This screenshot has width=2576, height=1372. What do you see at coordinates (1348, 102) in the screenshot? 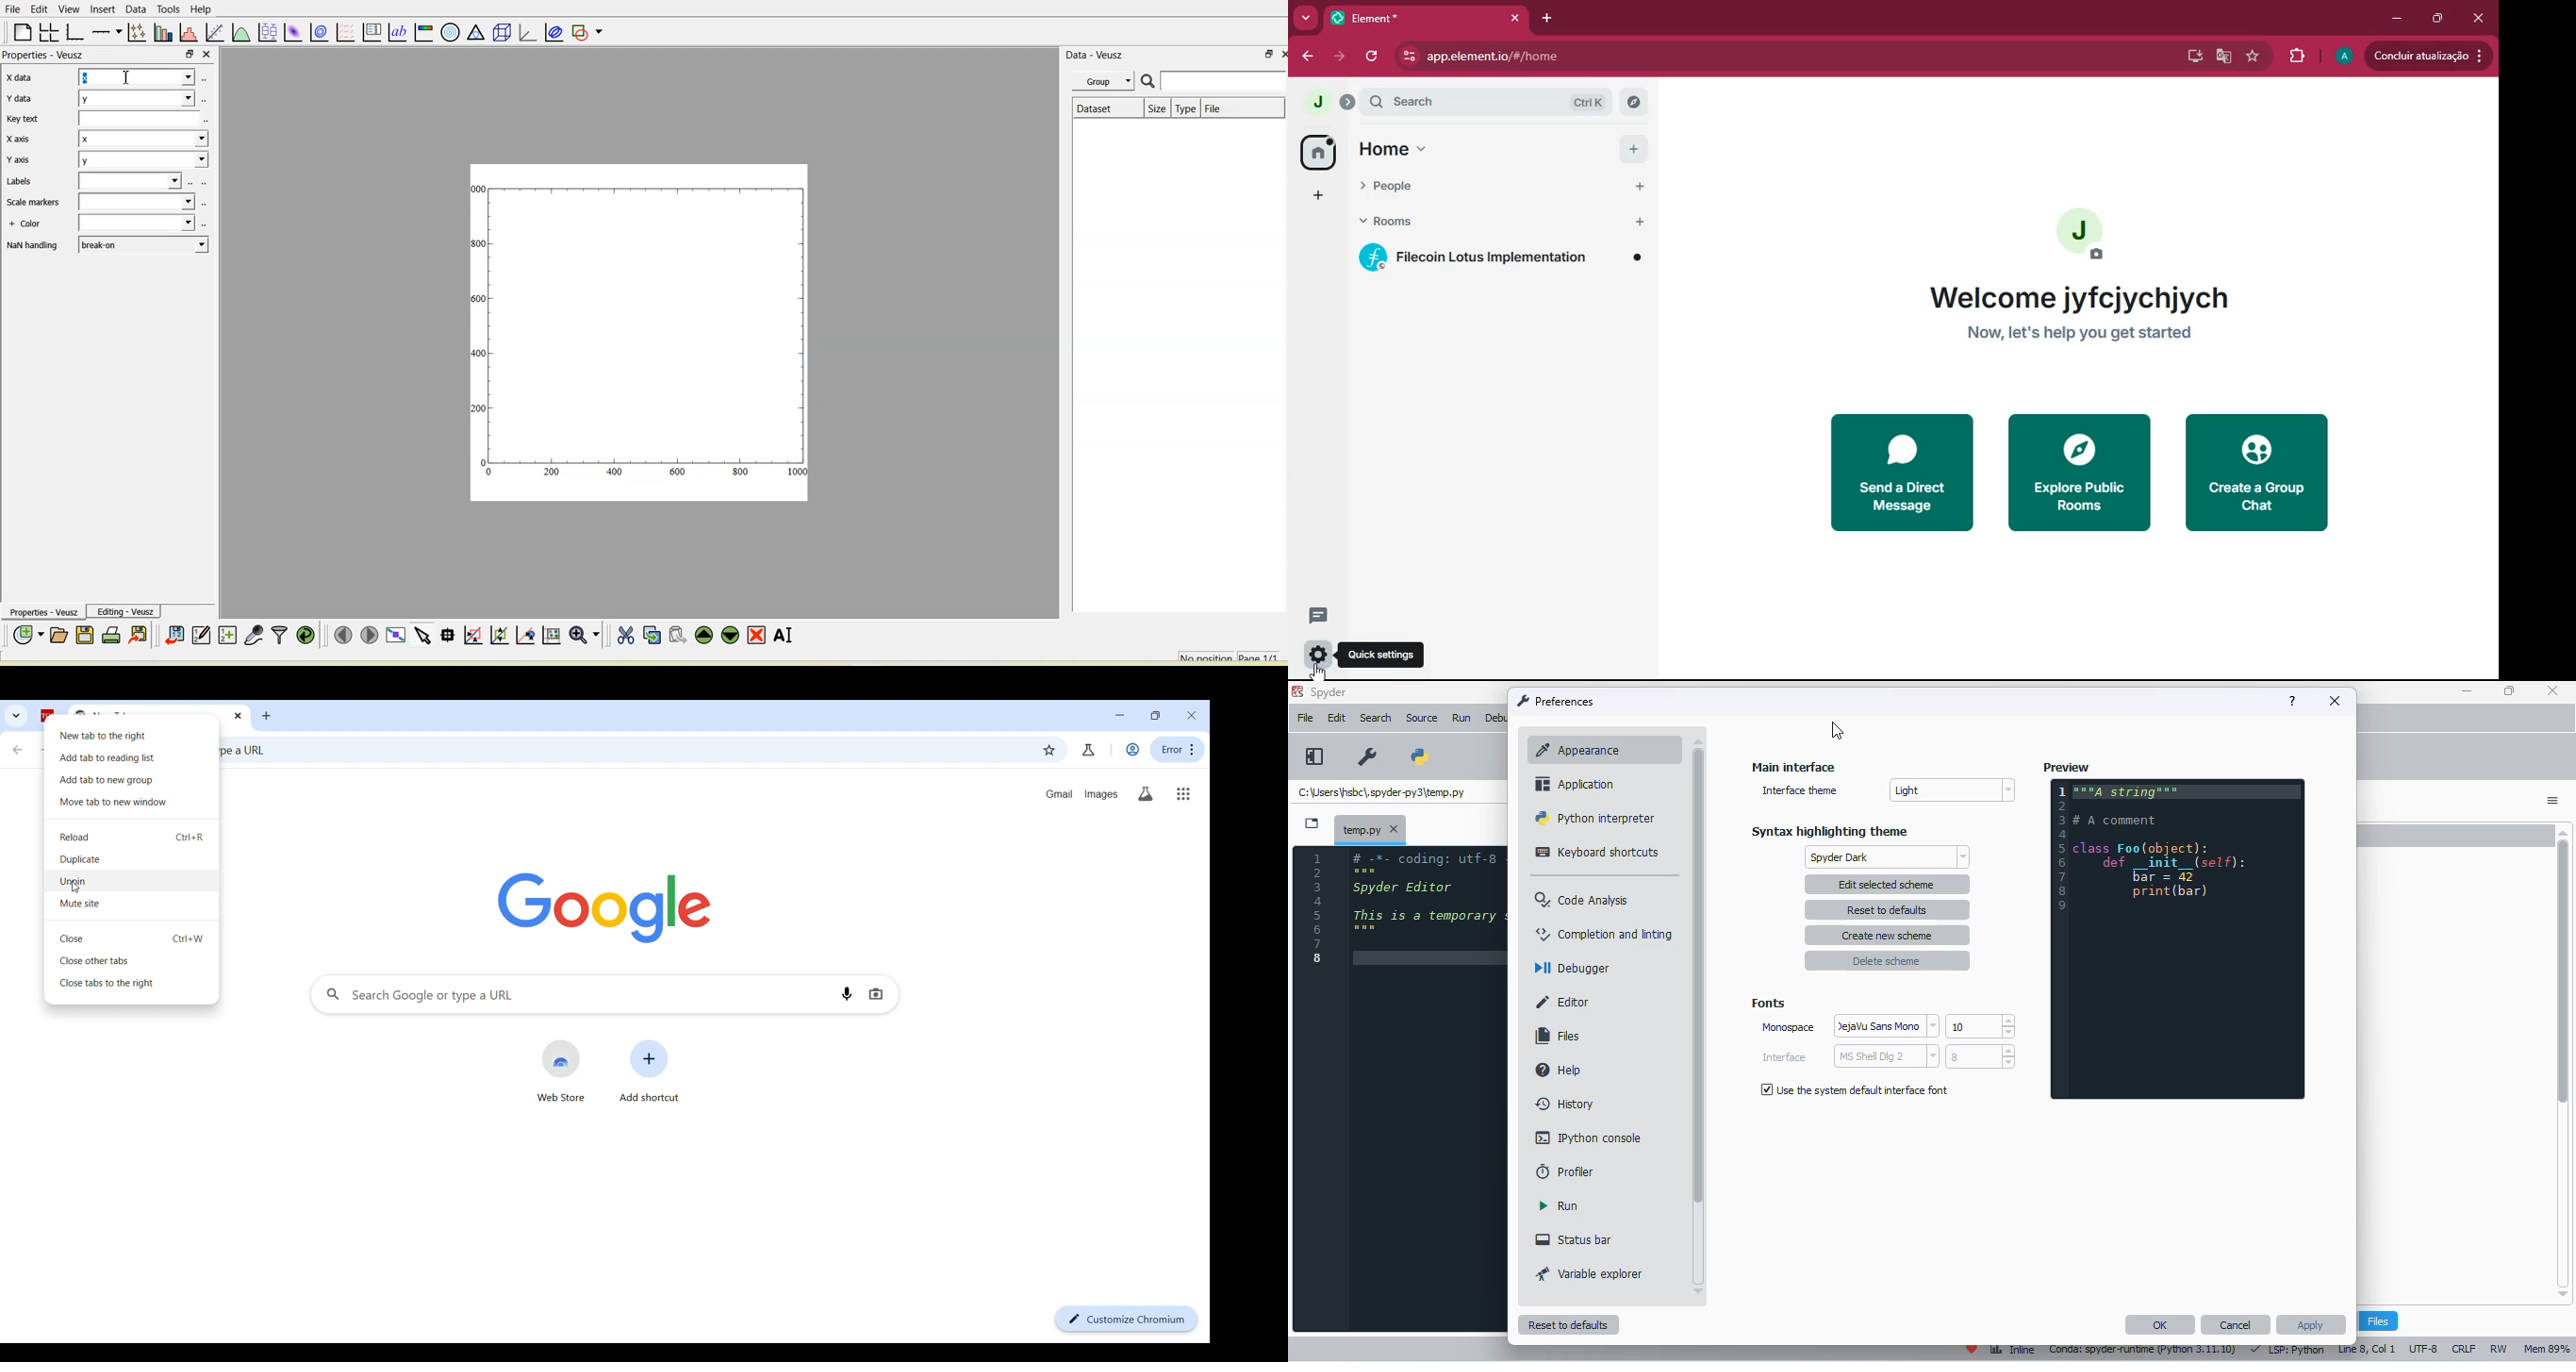
I see `expand` at bounding box center [1348, 102].